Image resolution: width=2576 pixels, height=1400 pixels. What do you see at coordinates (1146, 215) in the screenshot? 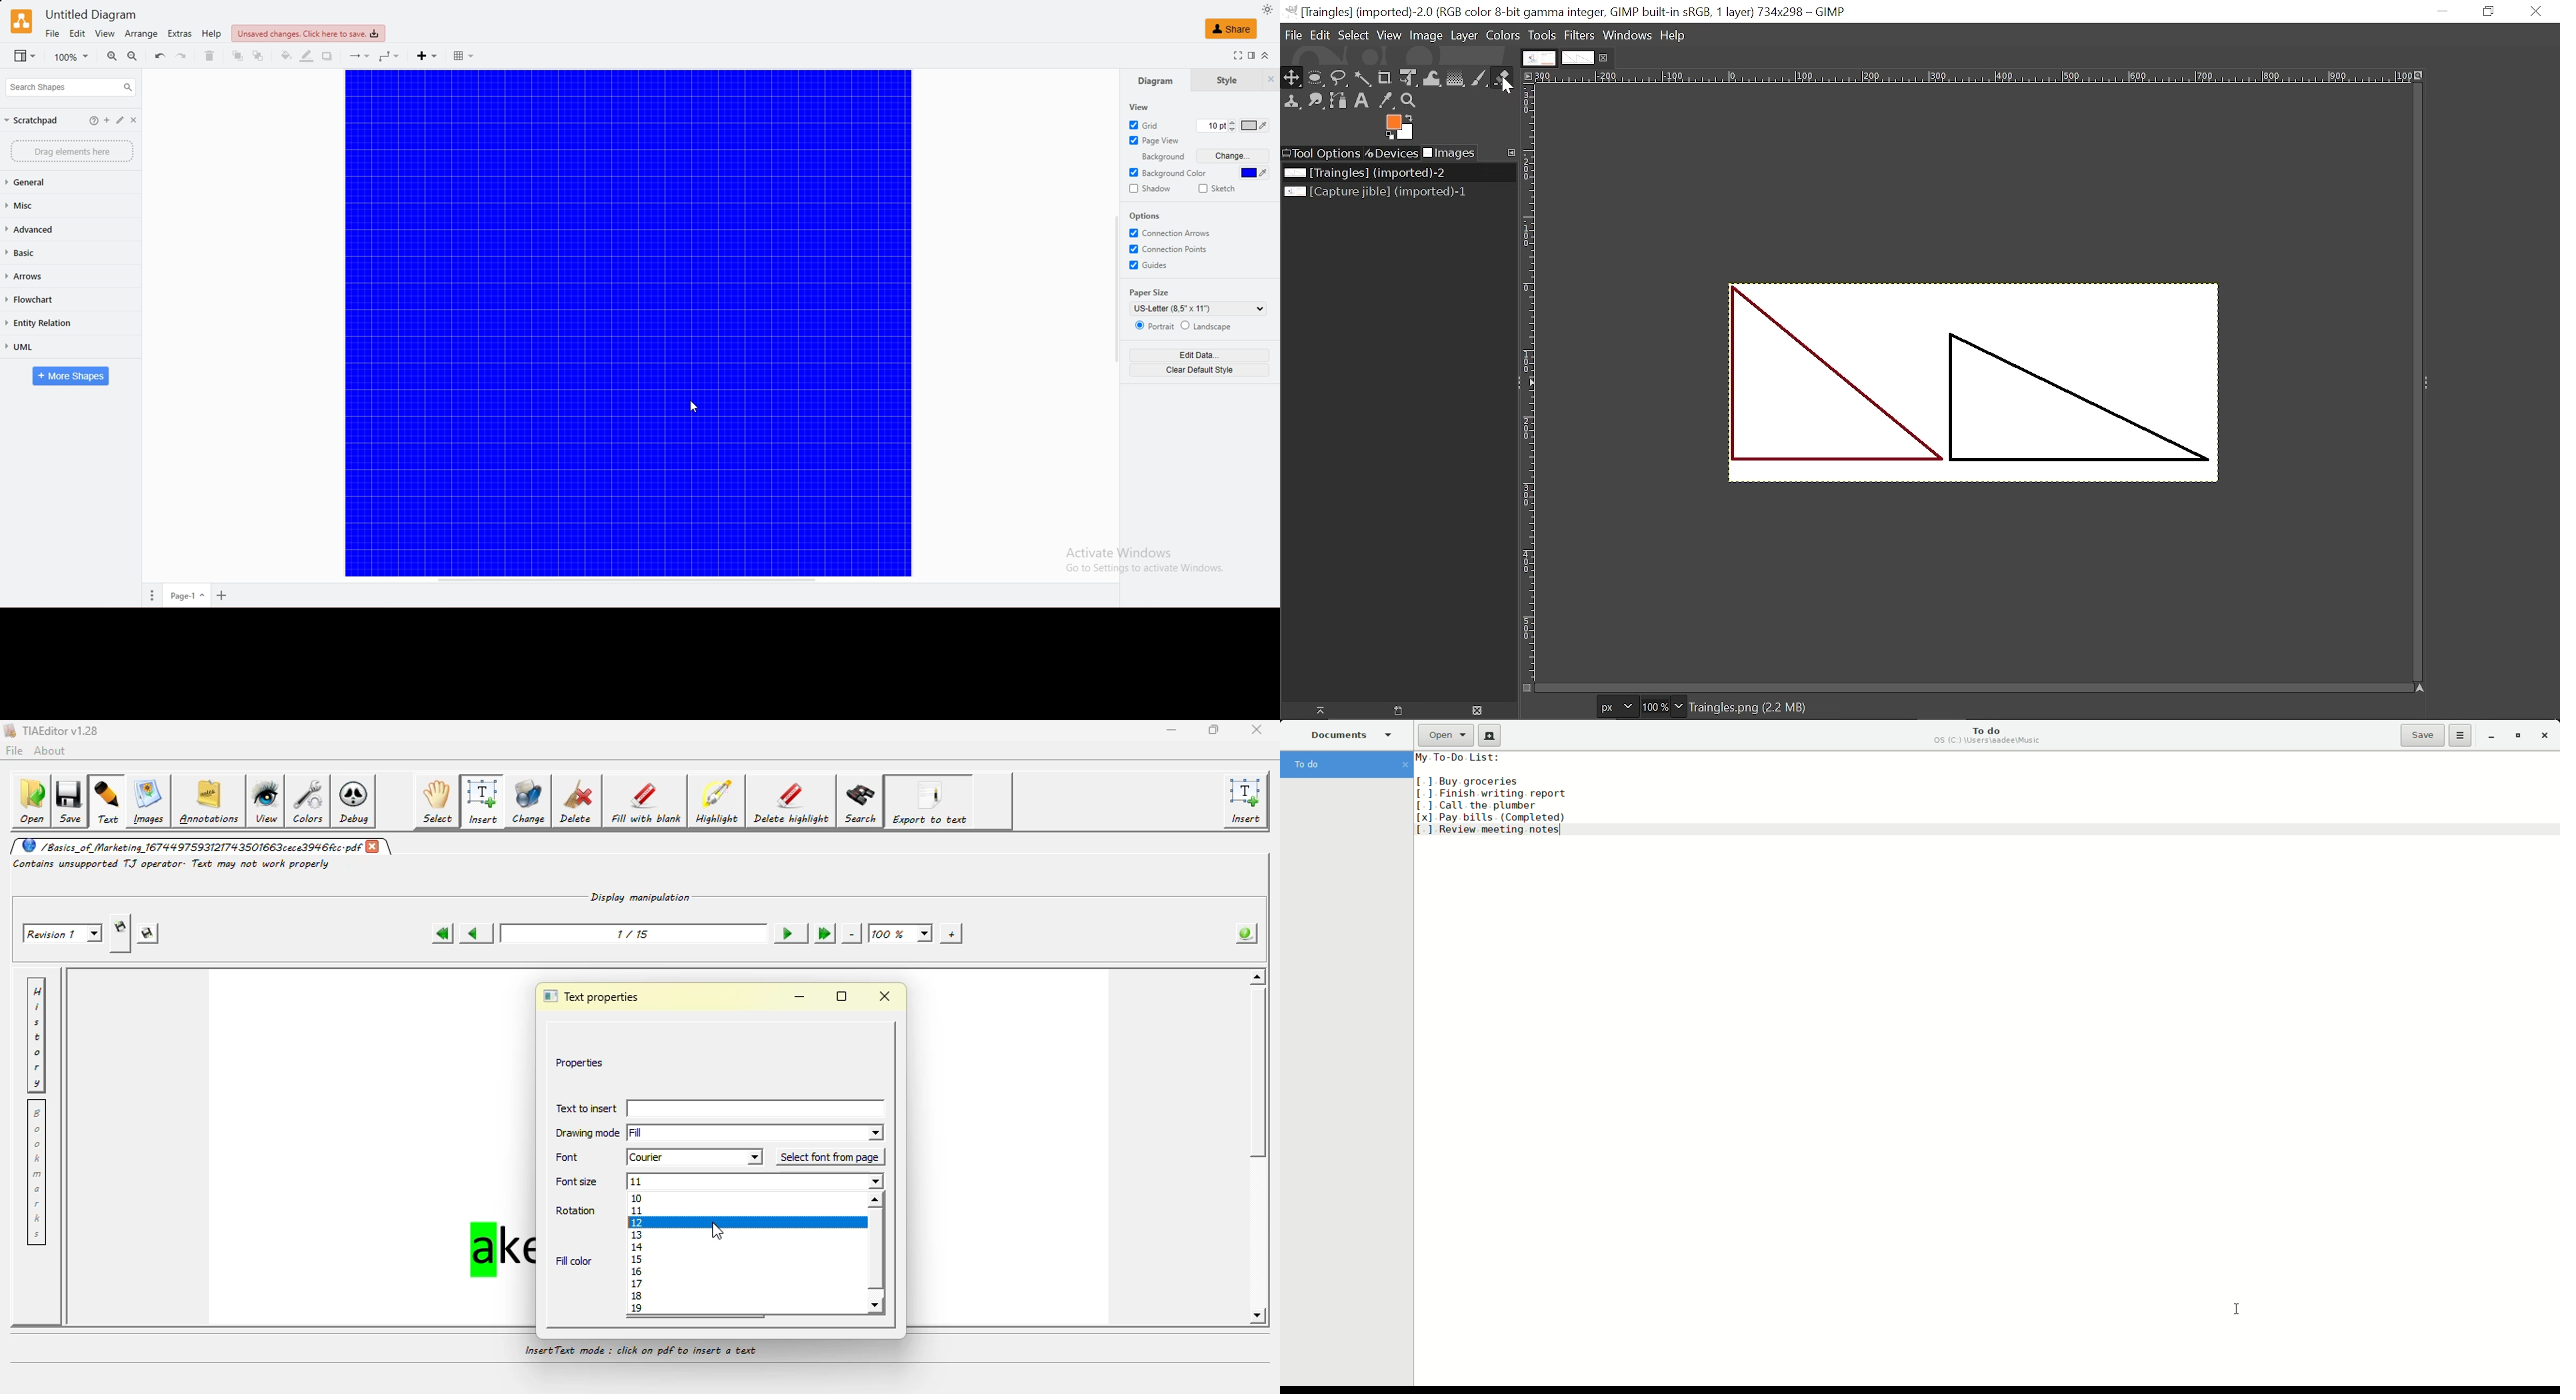
I see `options` at bounding box center [1146, 215].